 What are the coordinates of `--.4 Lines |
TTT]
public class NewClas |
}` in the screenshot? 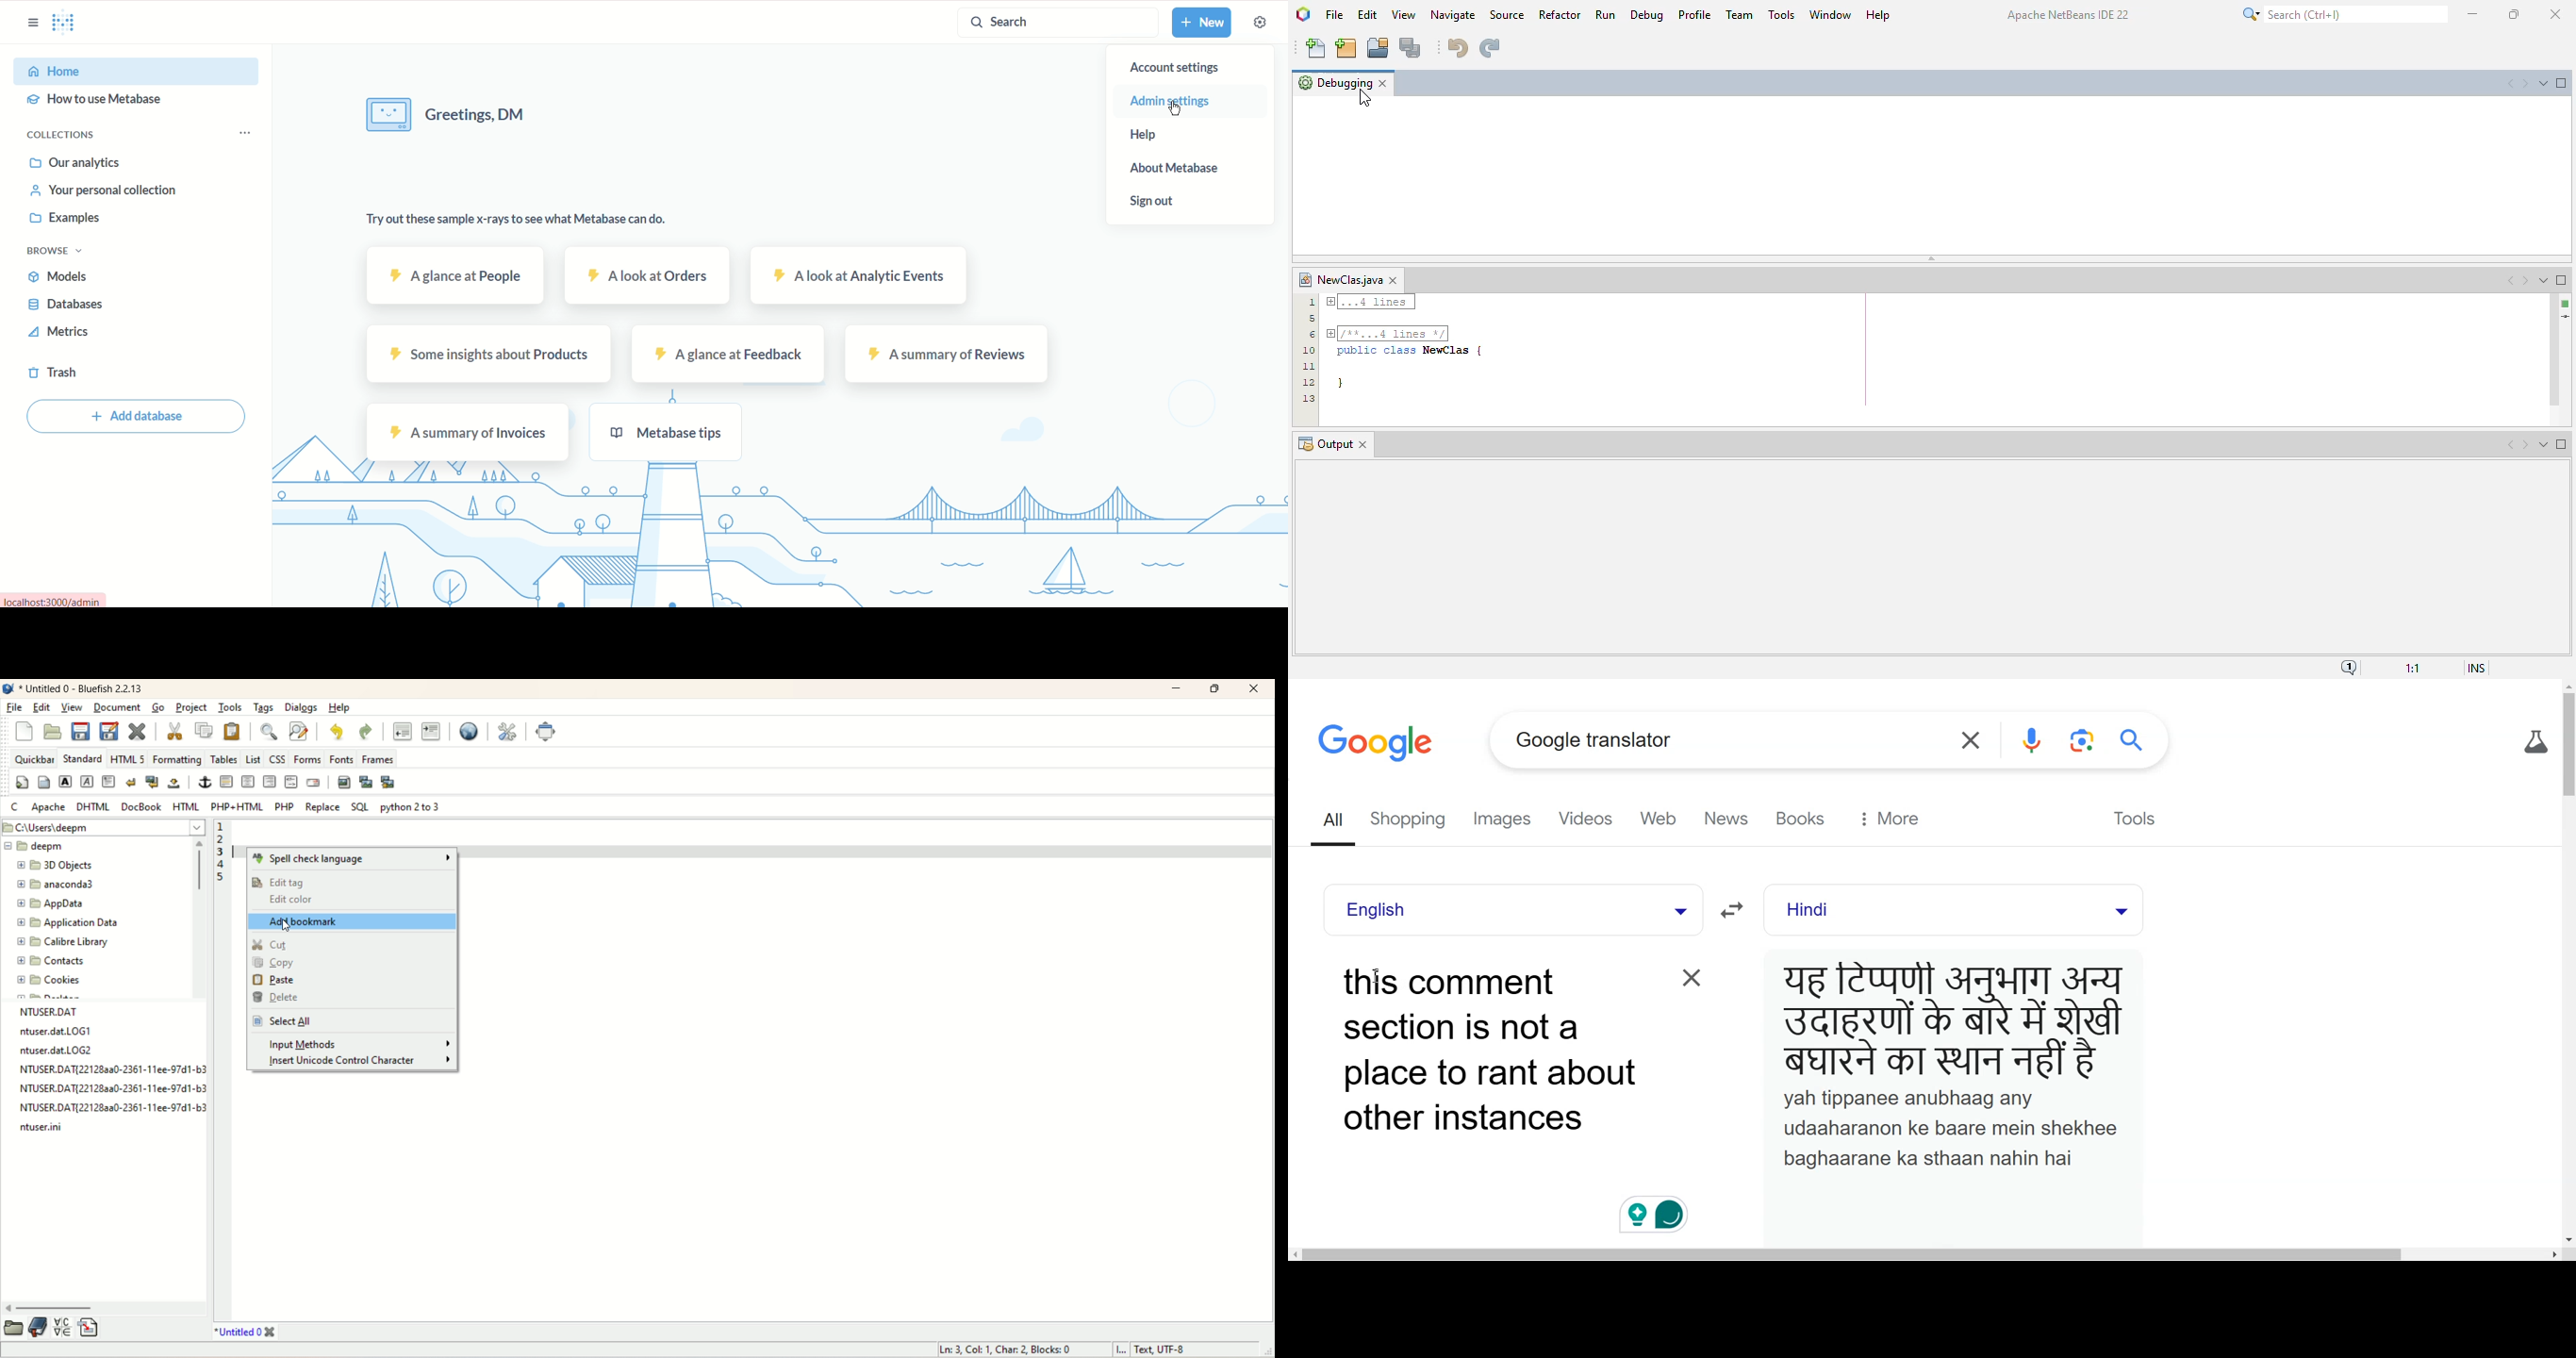 It's located at (1408, 345).